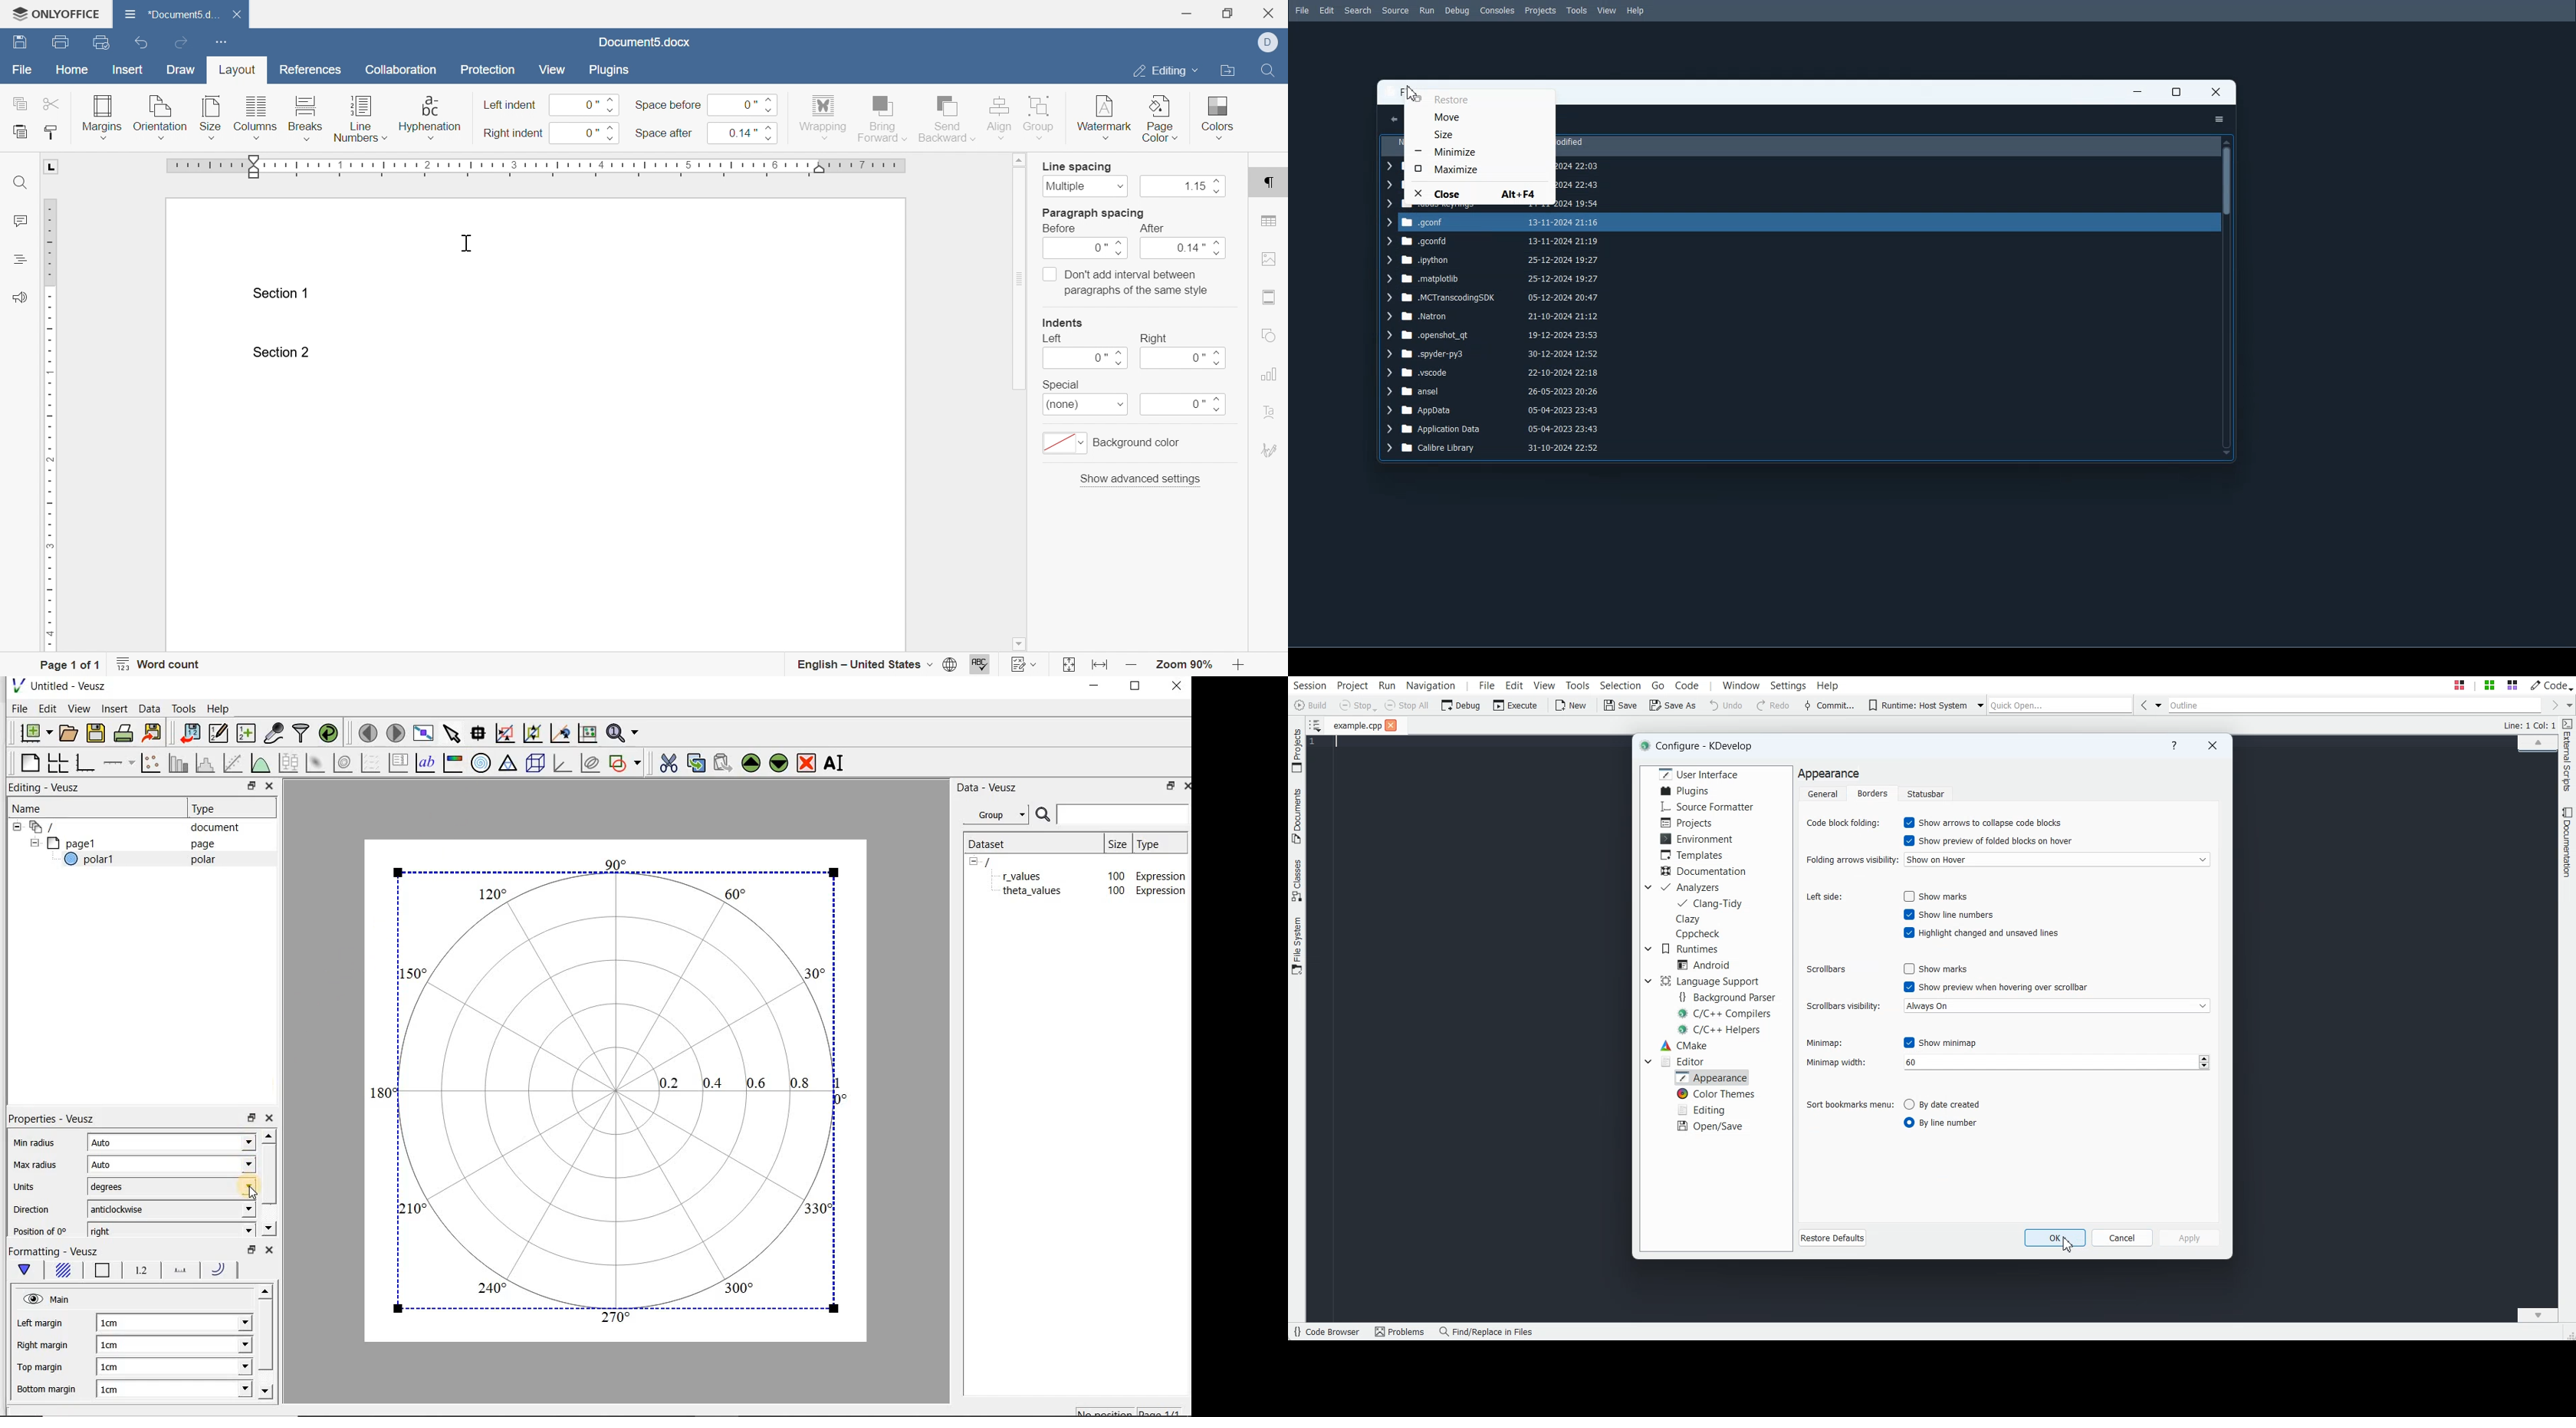 The image size is (2576, 1428). I want to click on undo, so click(140, 42).